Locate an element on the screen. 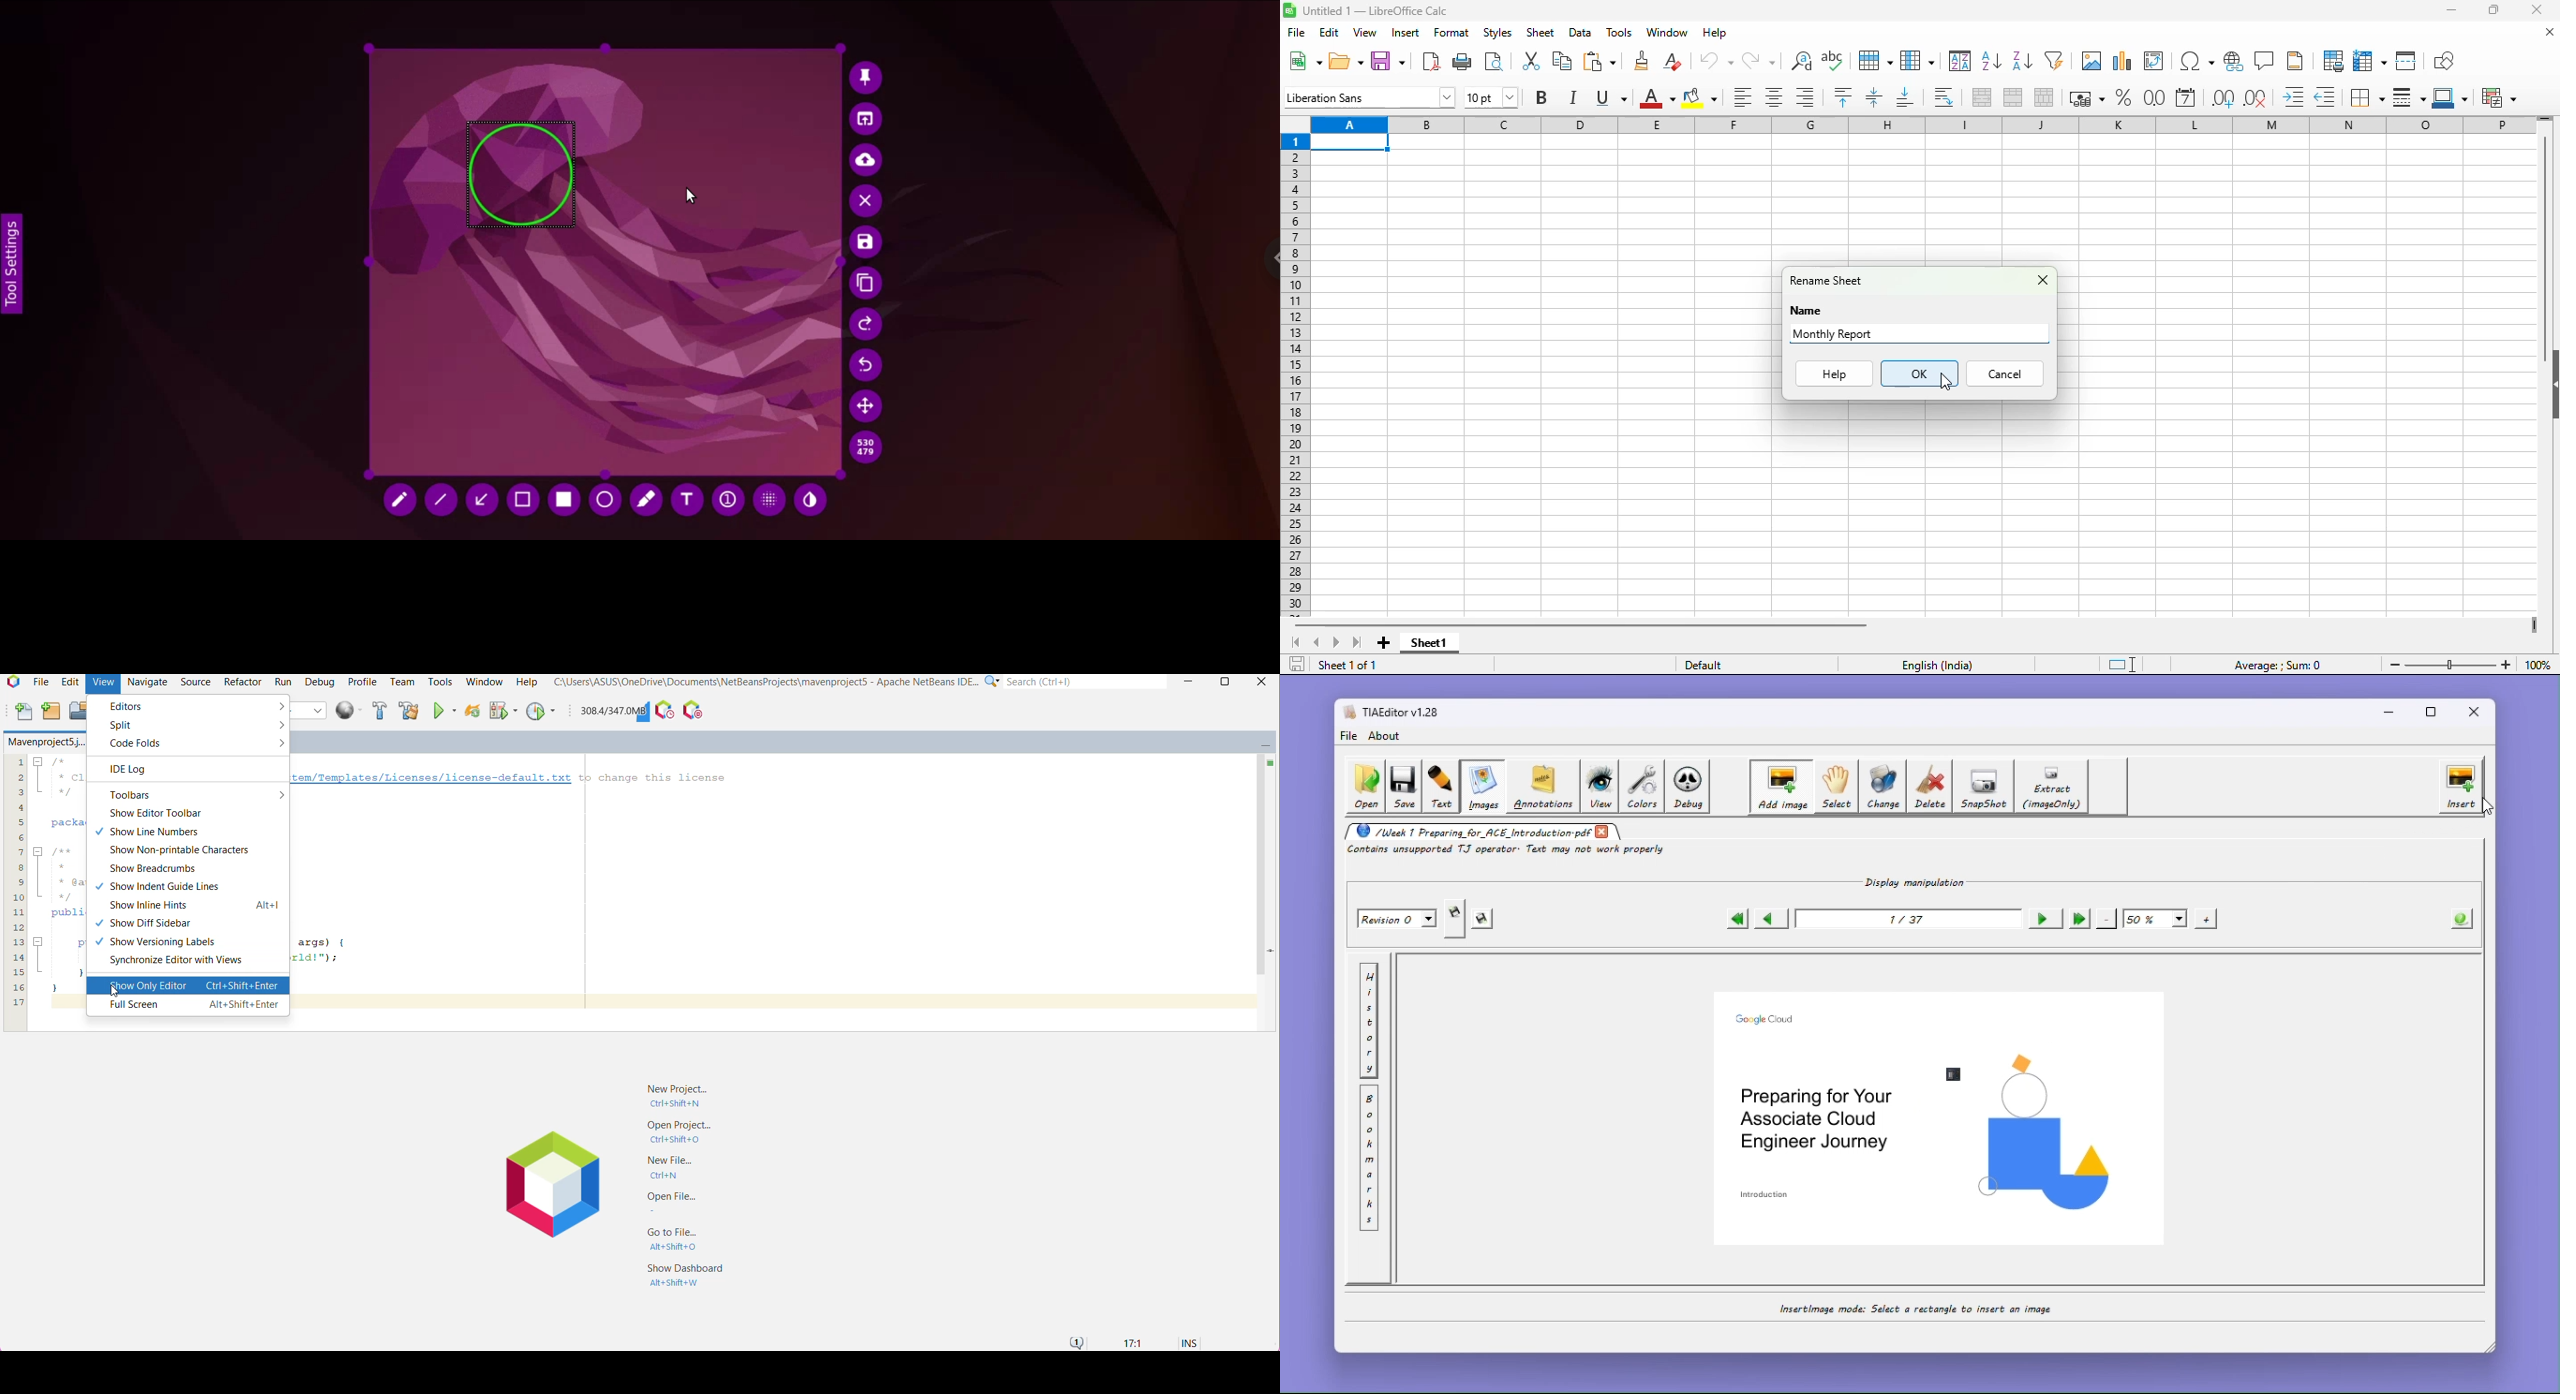  merge and center or unmerge cells depending on the current toggle state is located at coordinates (1983, 97).